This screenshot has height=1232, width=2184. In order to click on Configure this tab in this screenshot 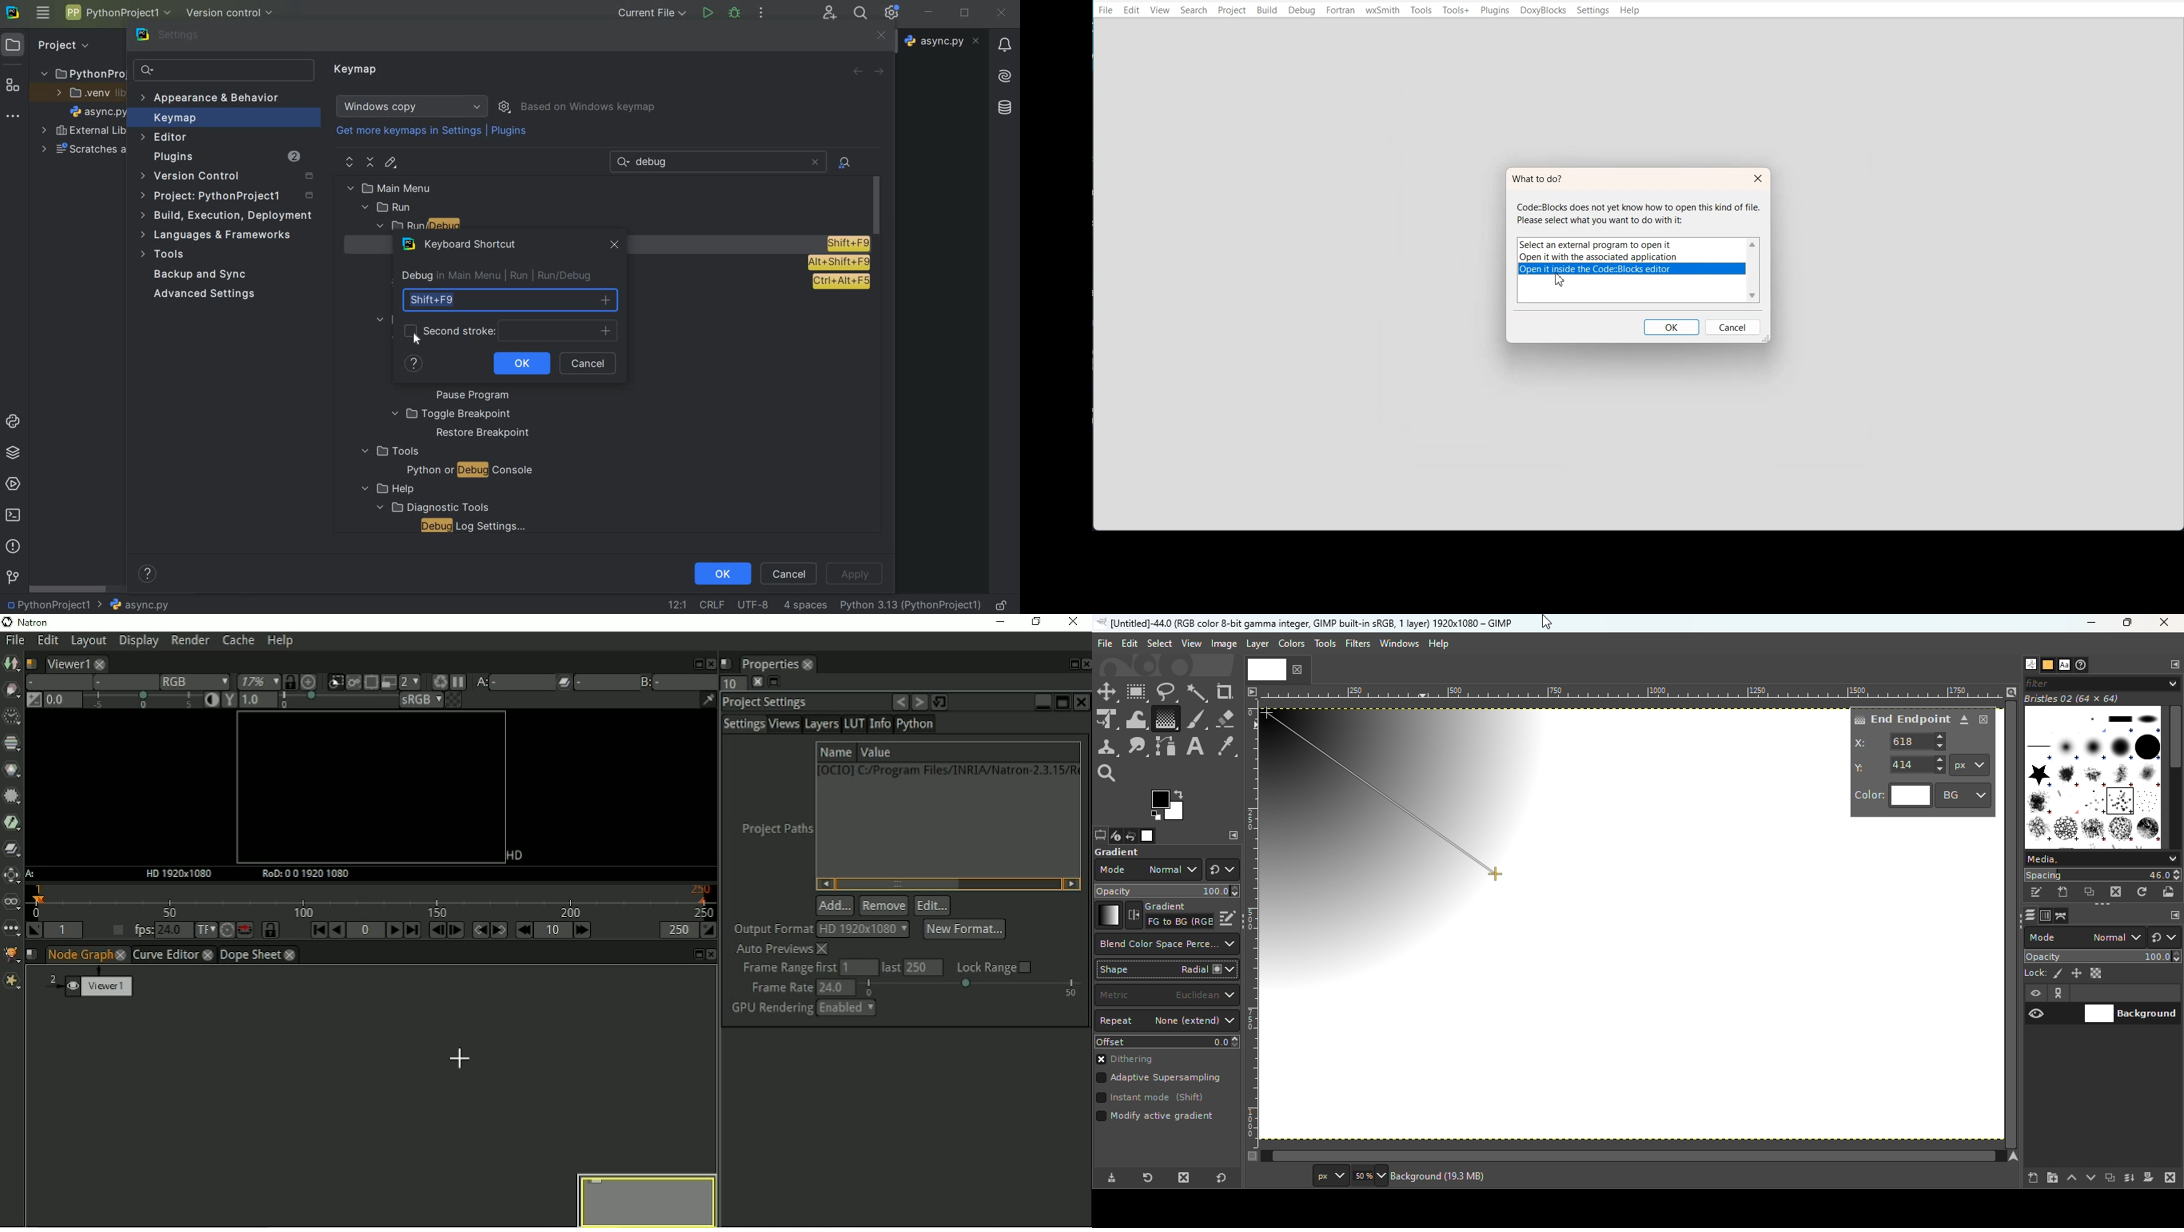, I will do `click(2174, 916)`.